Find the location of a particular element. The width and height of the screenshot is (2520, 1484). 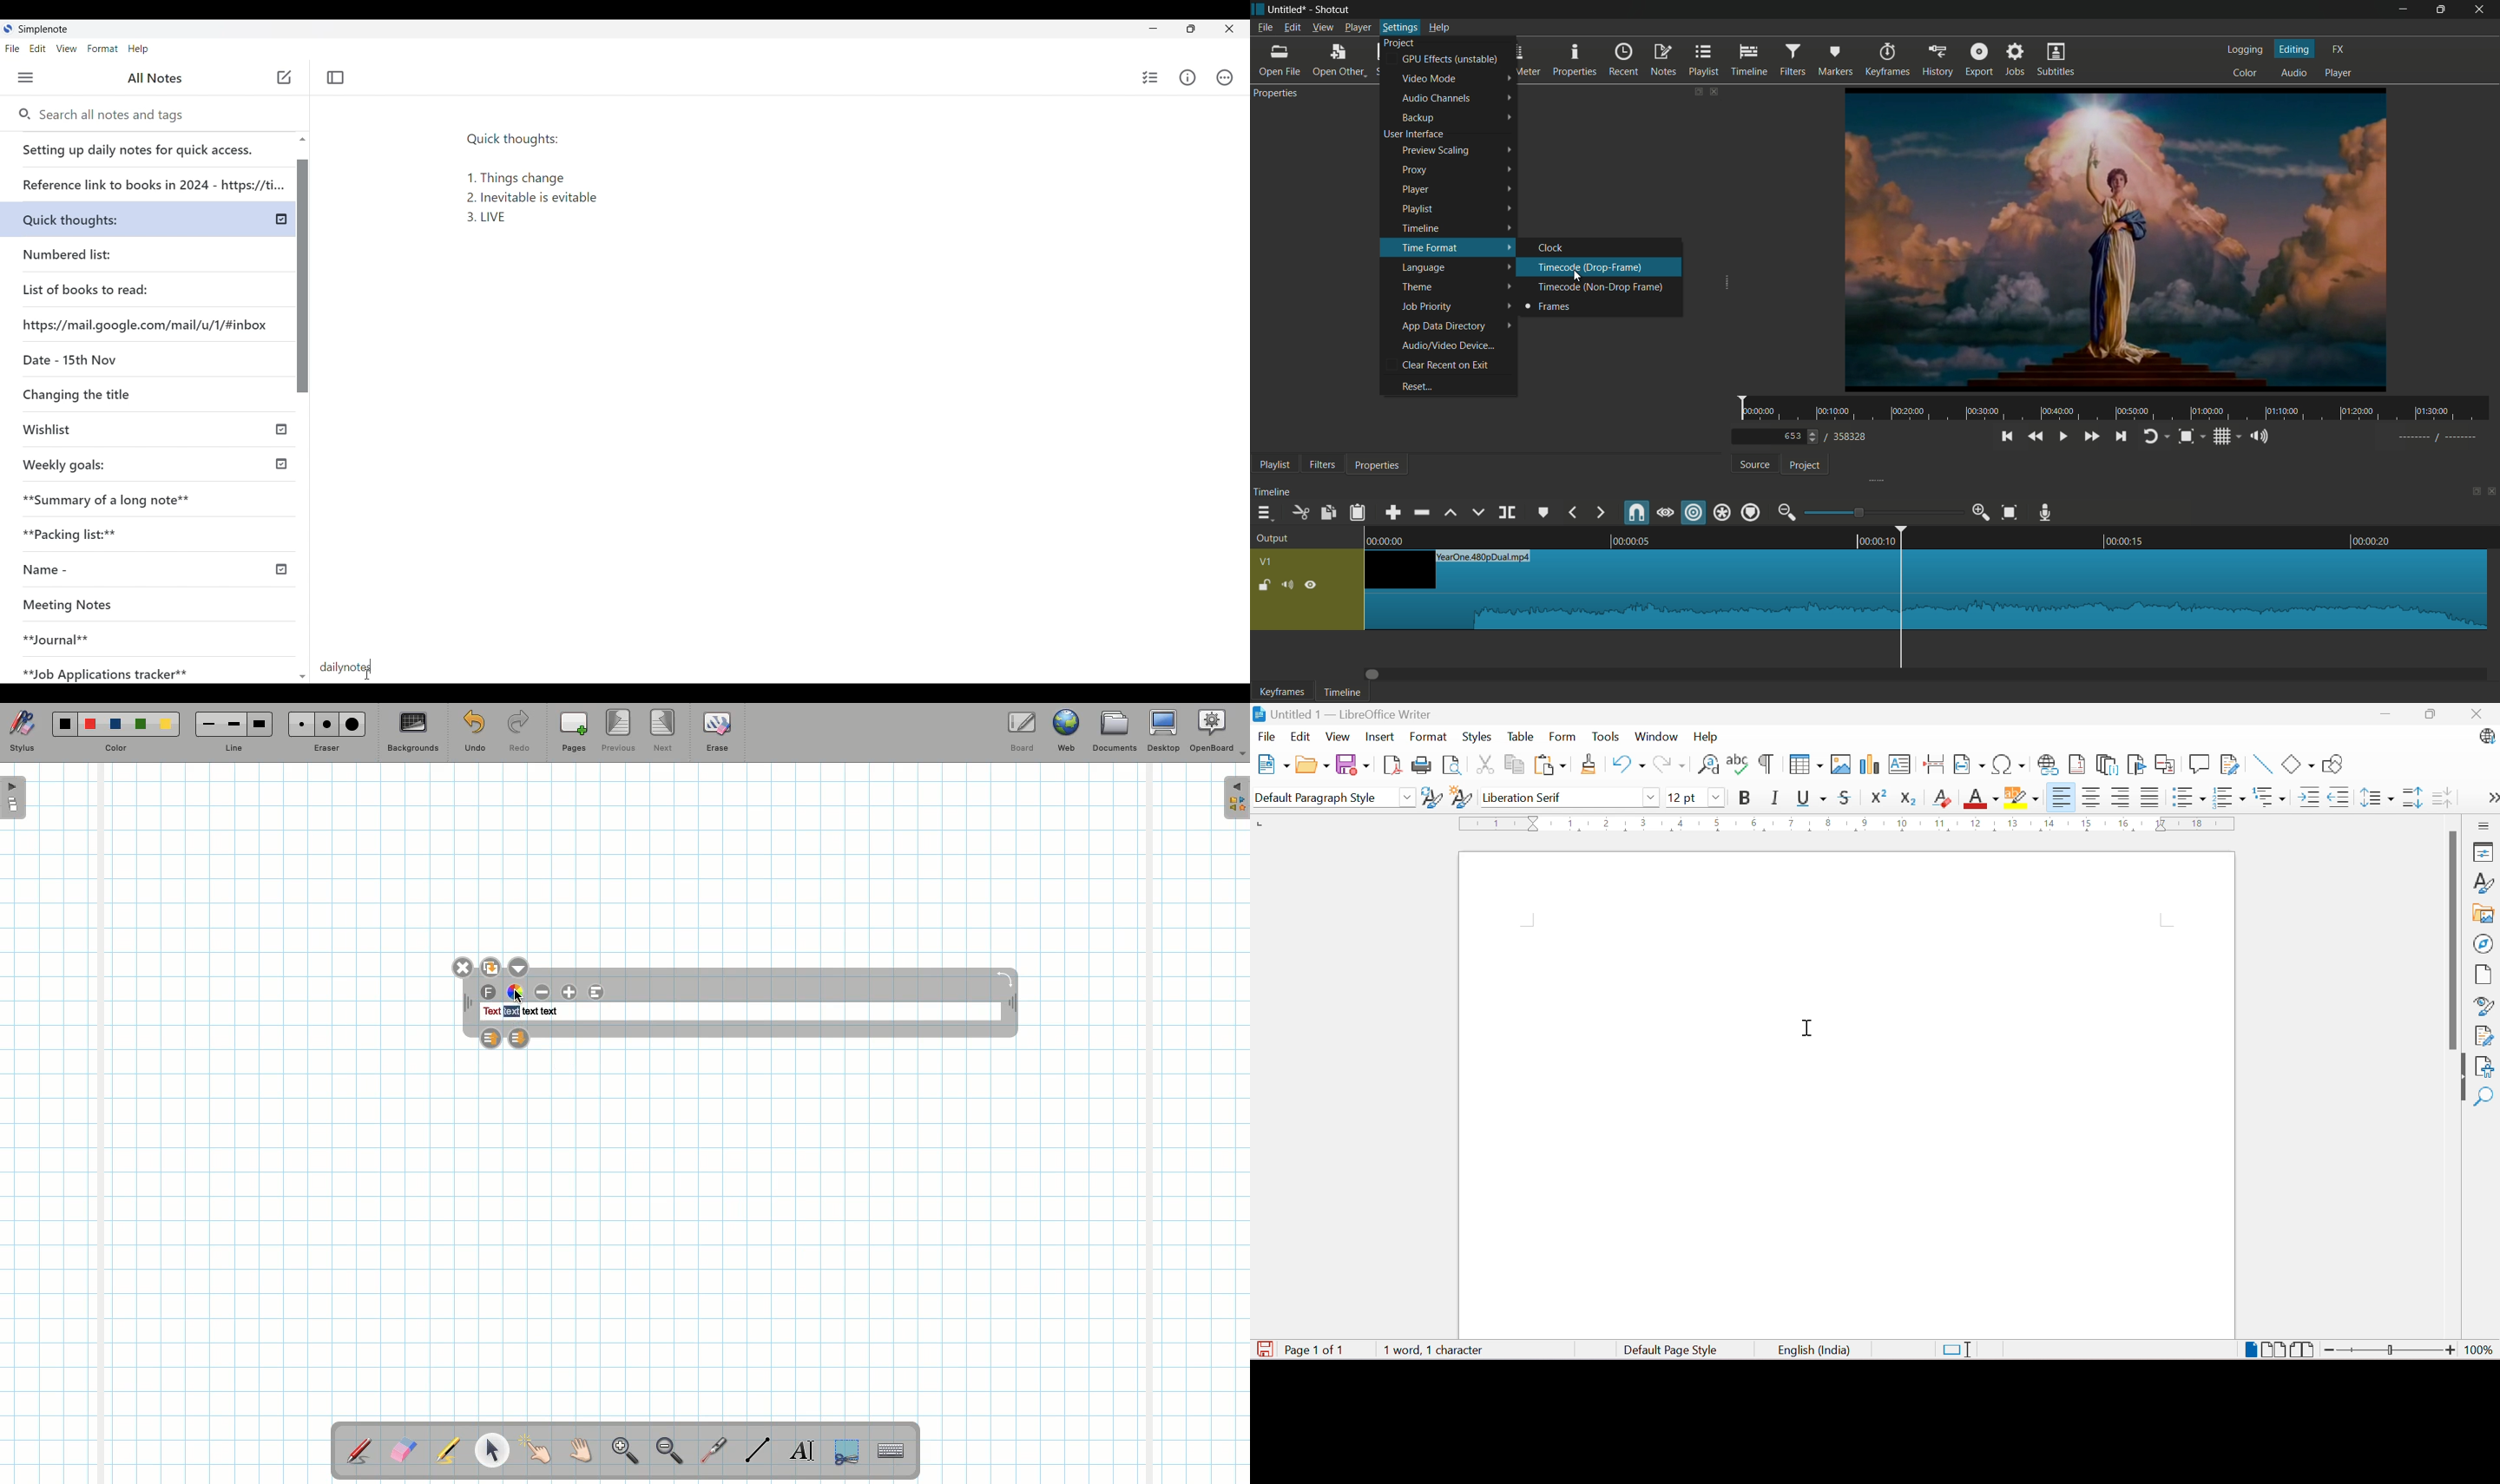

Pointer is located at coordinates (491, 1450).